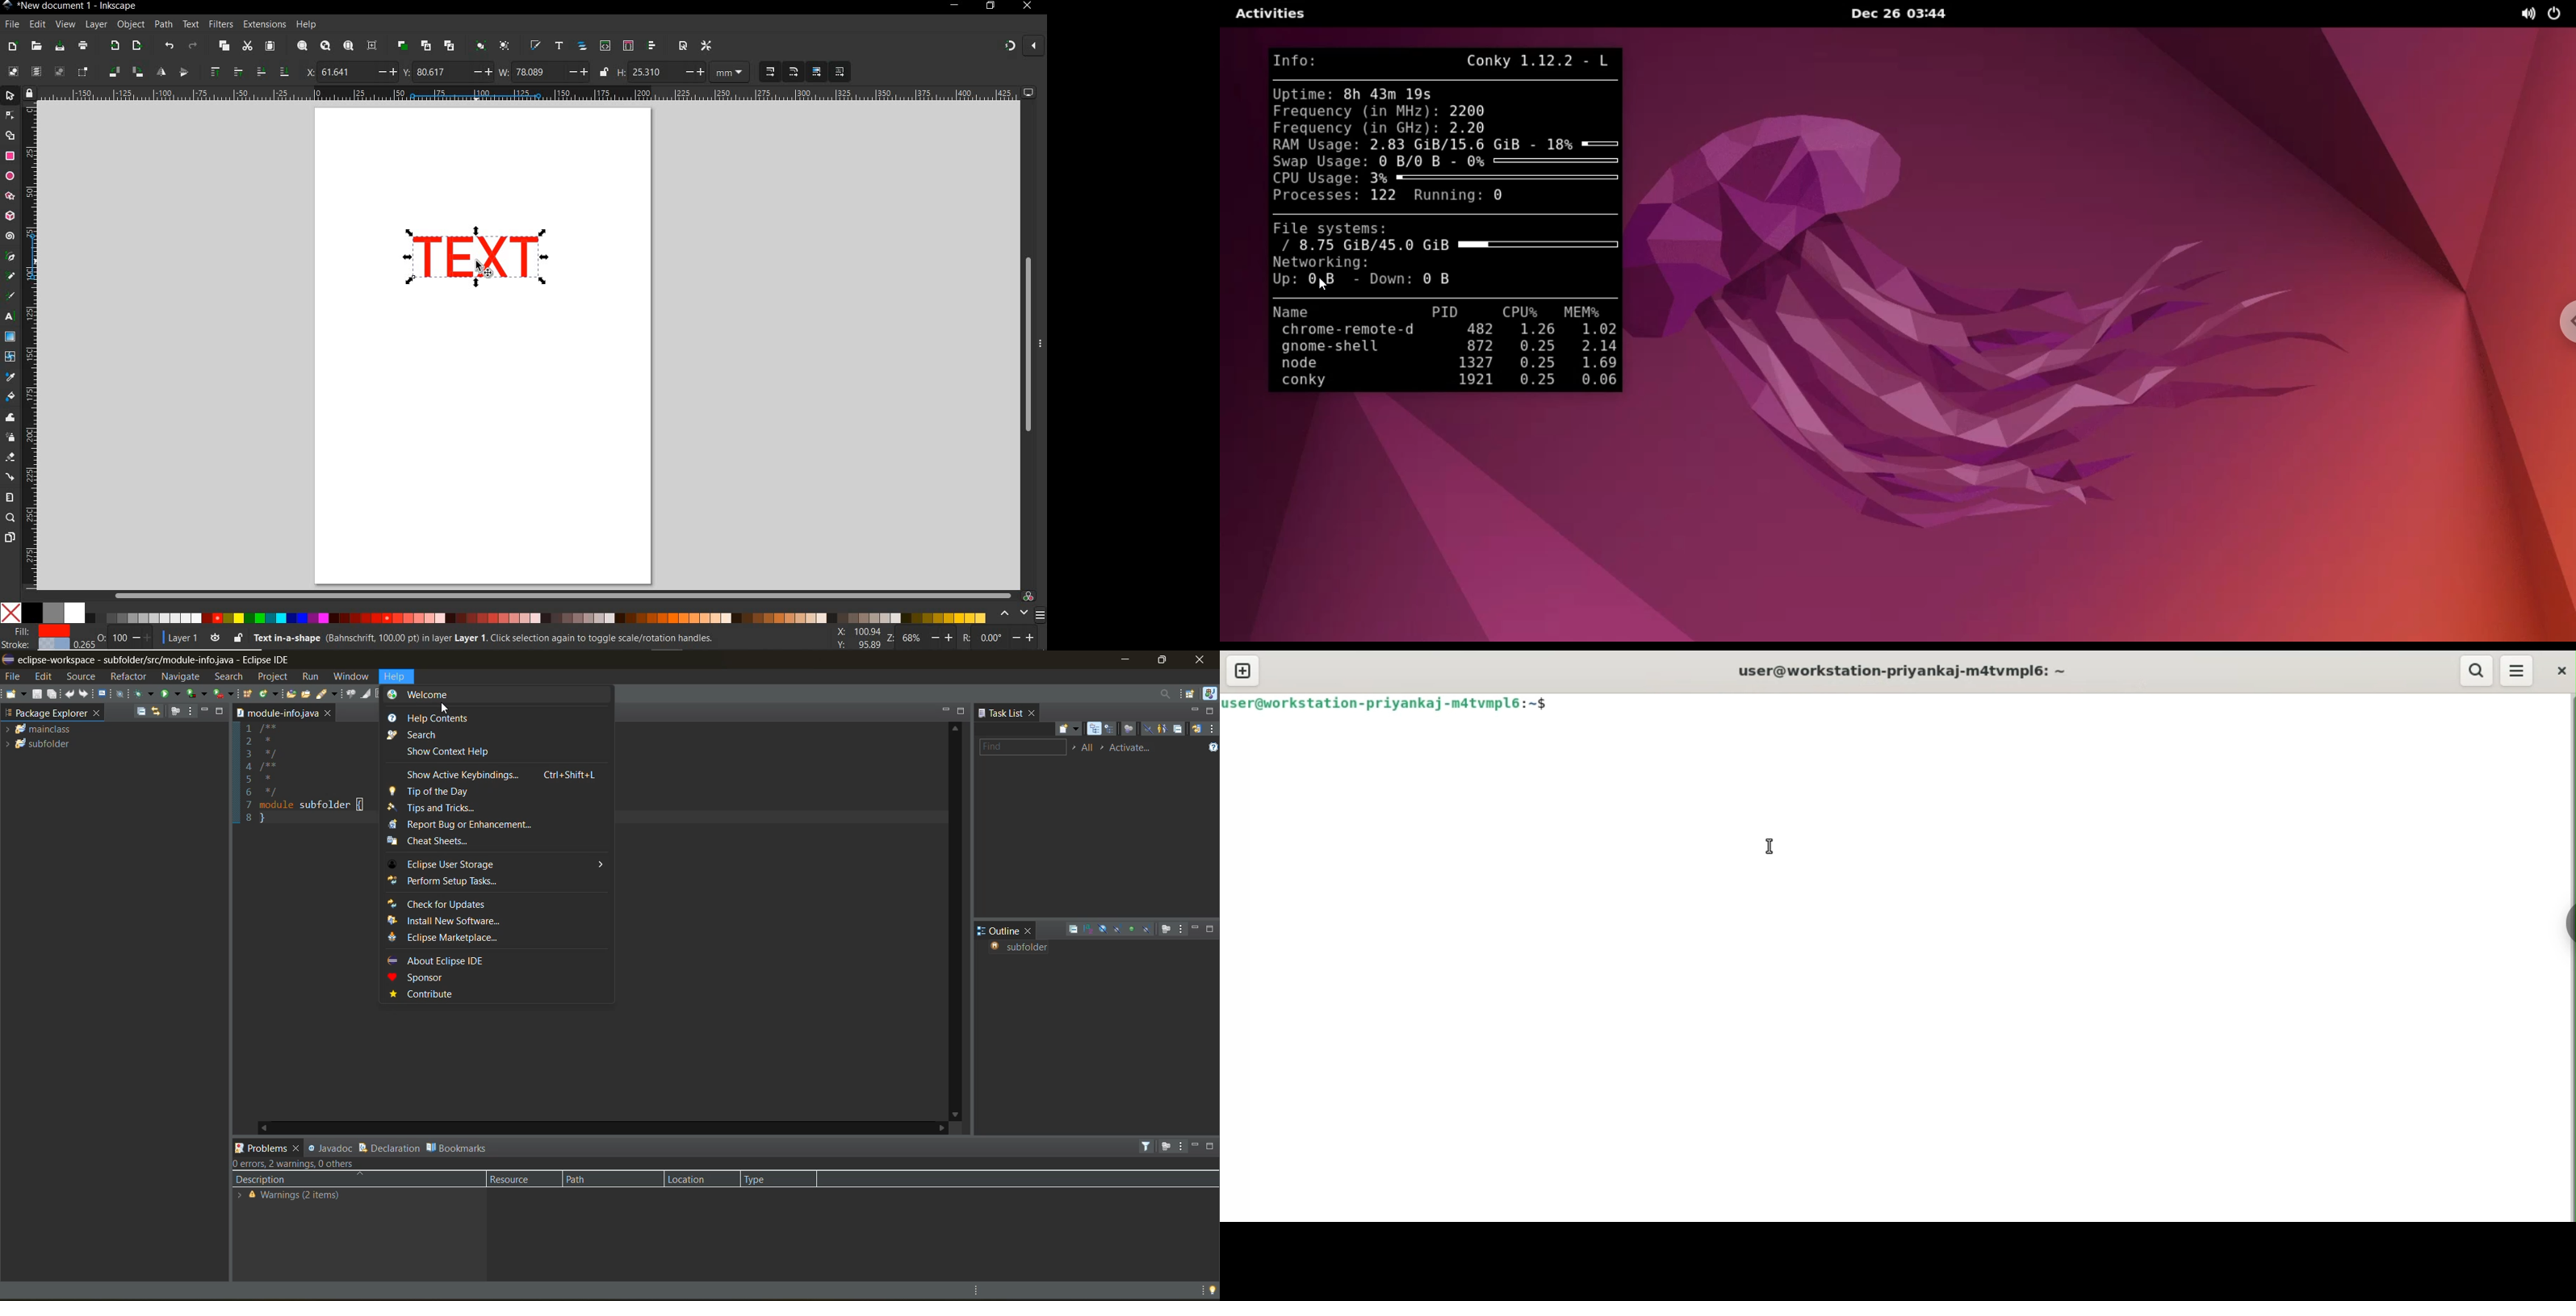 Image resolution: width=2576 pixels, height=1316 pixels. I want to click on close, so click(1034, 713).